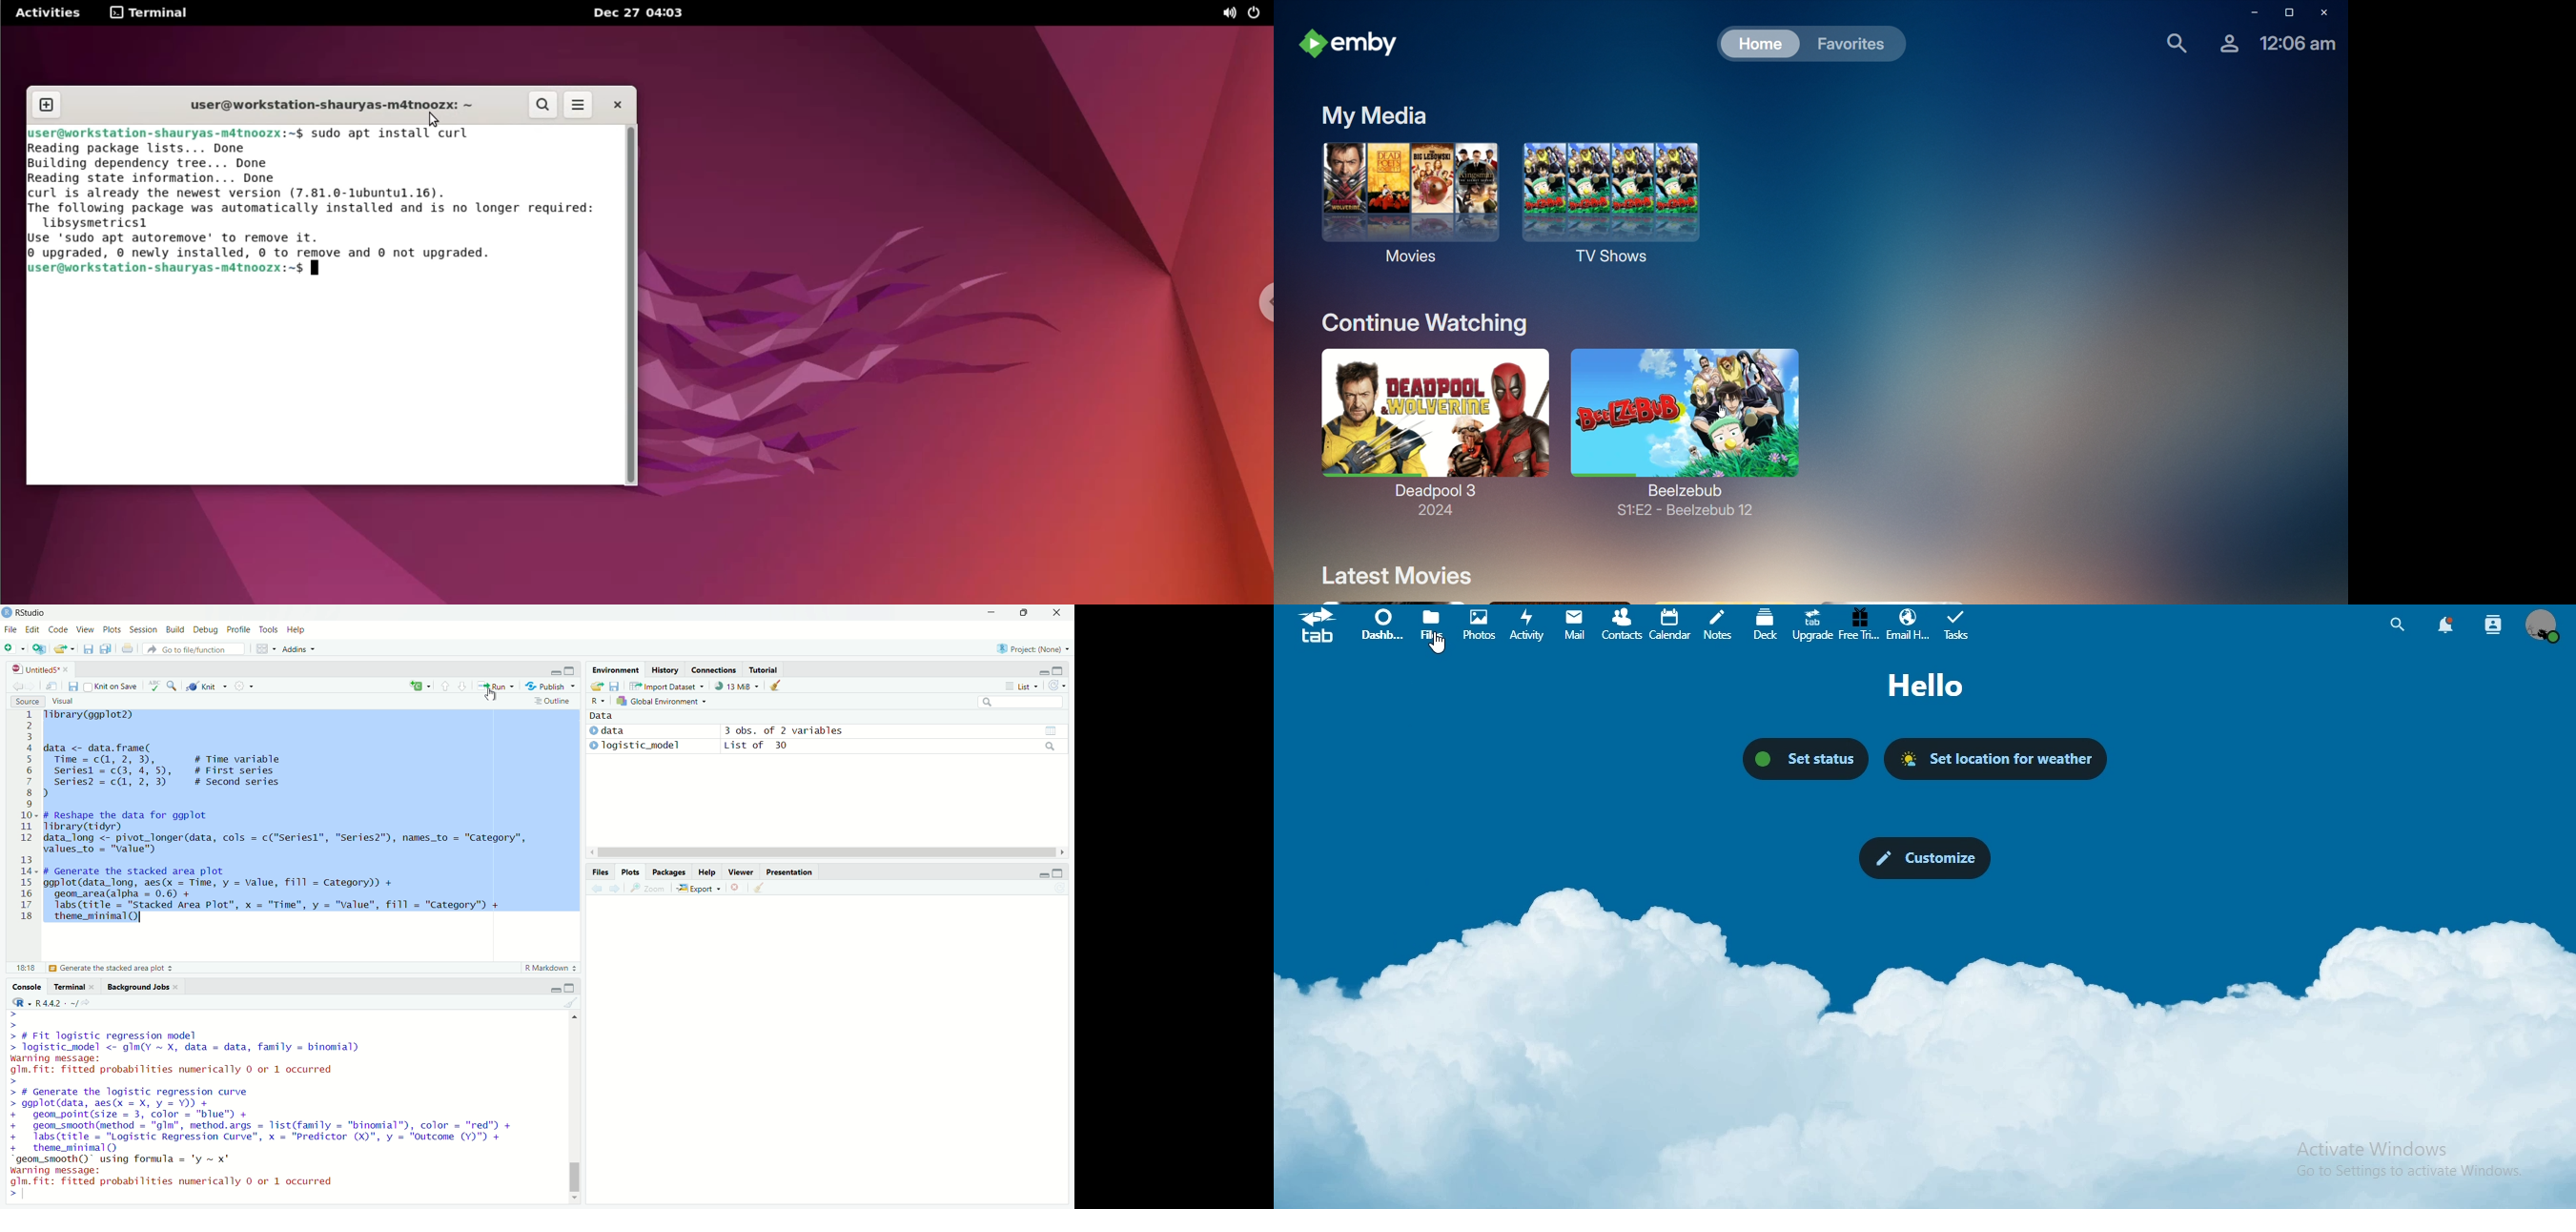 The height and width of the screenshot is (1232, 2576). I want to click on settings, so click(247, 686).